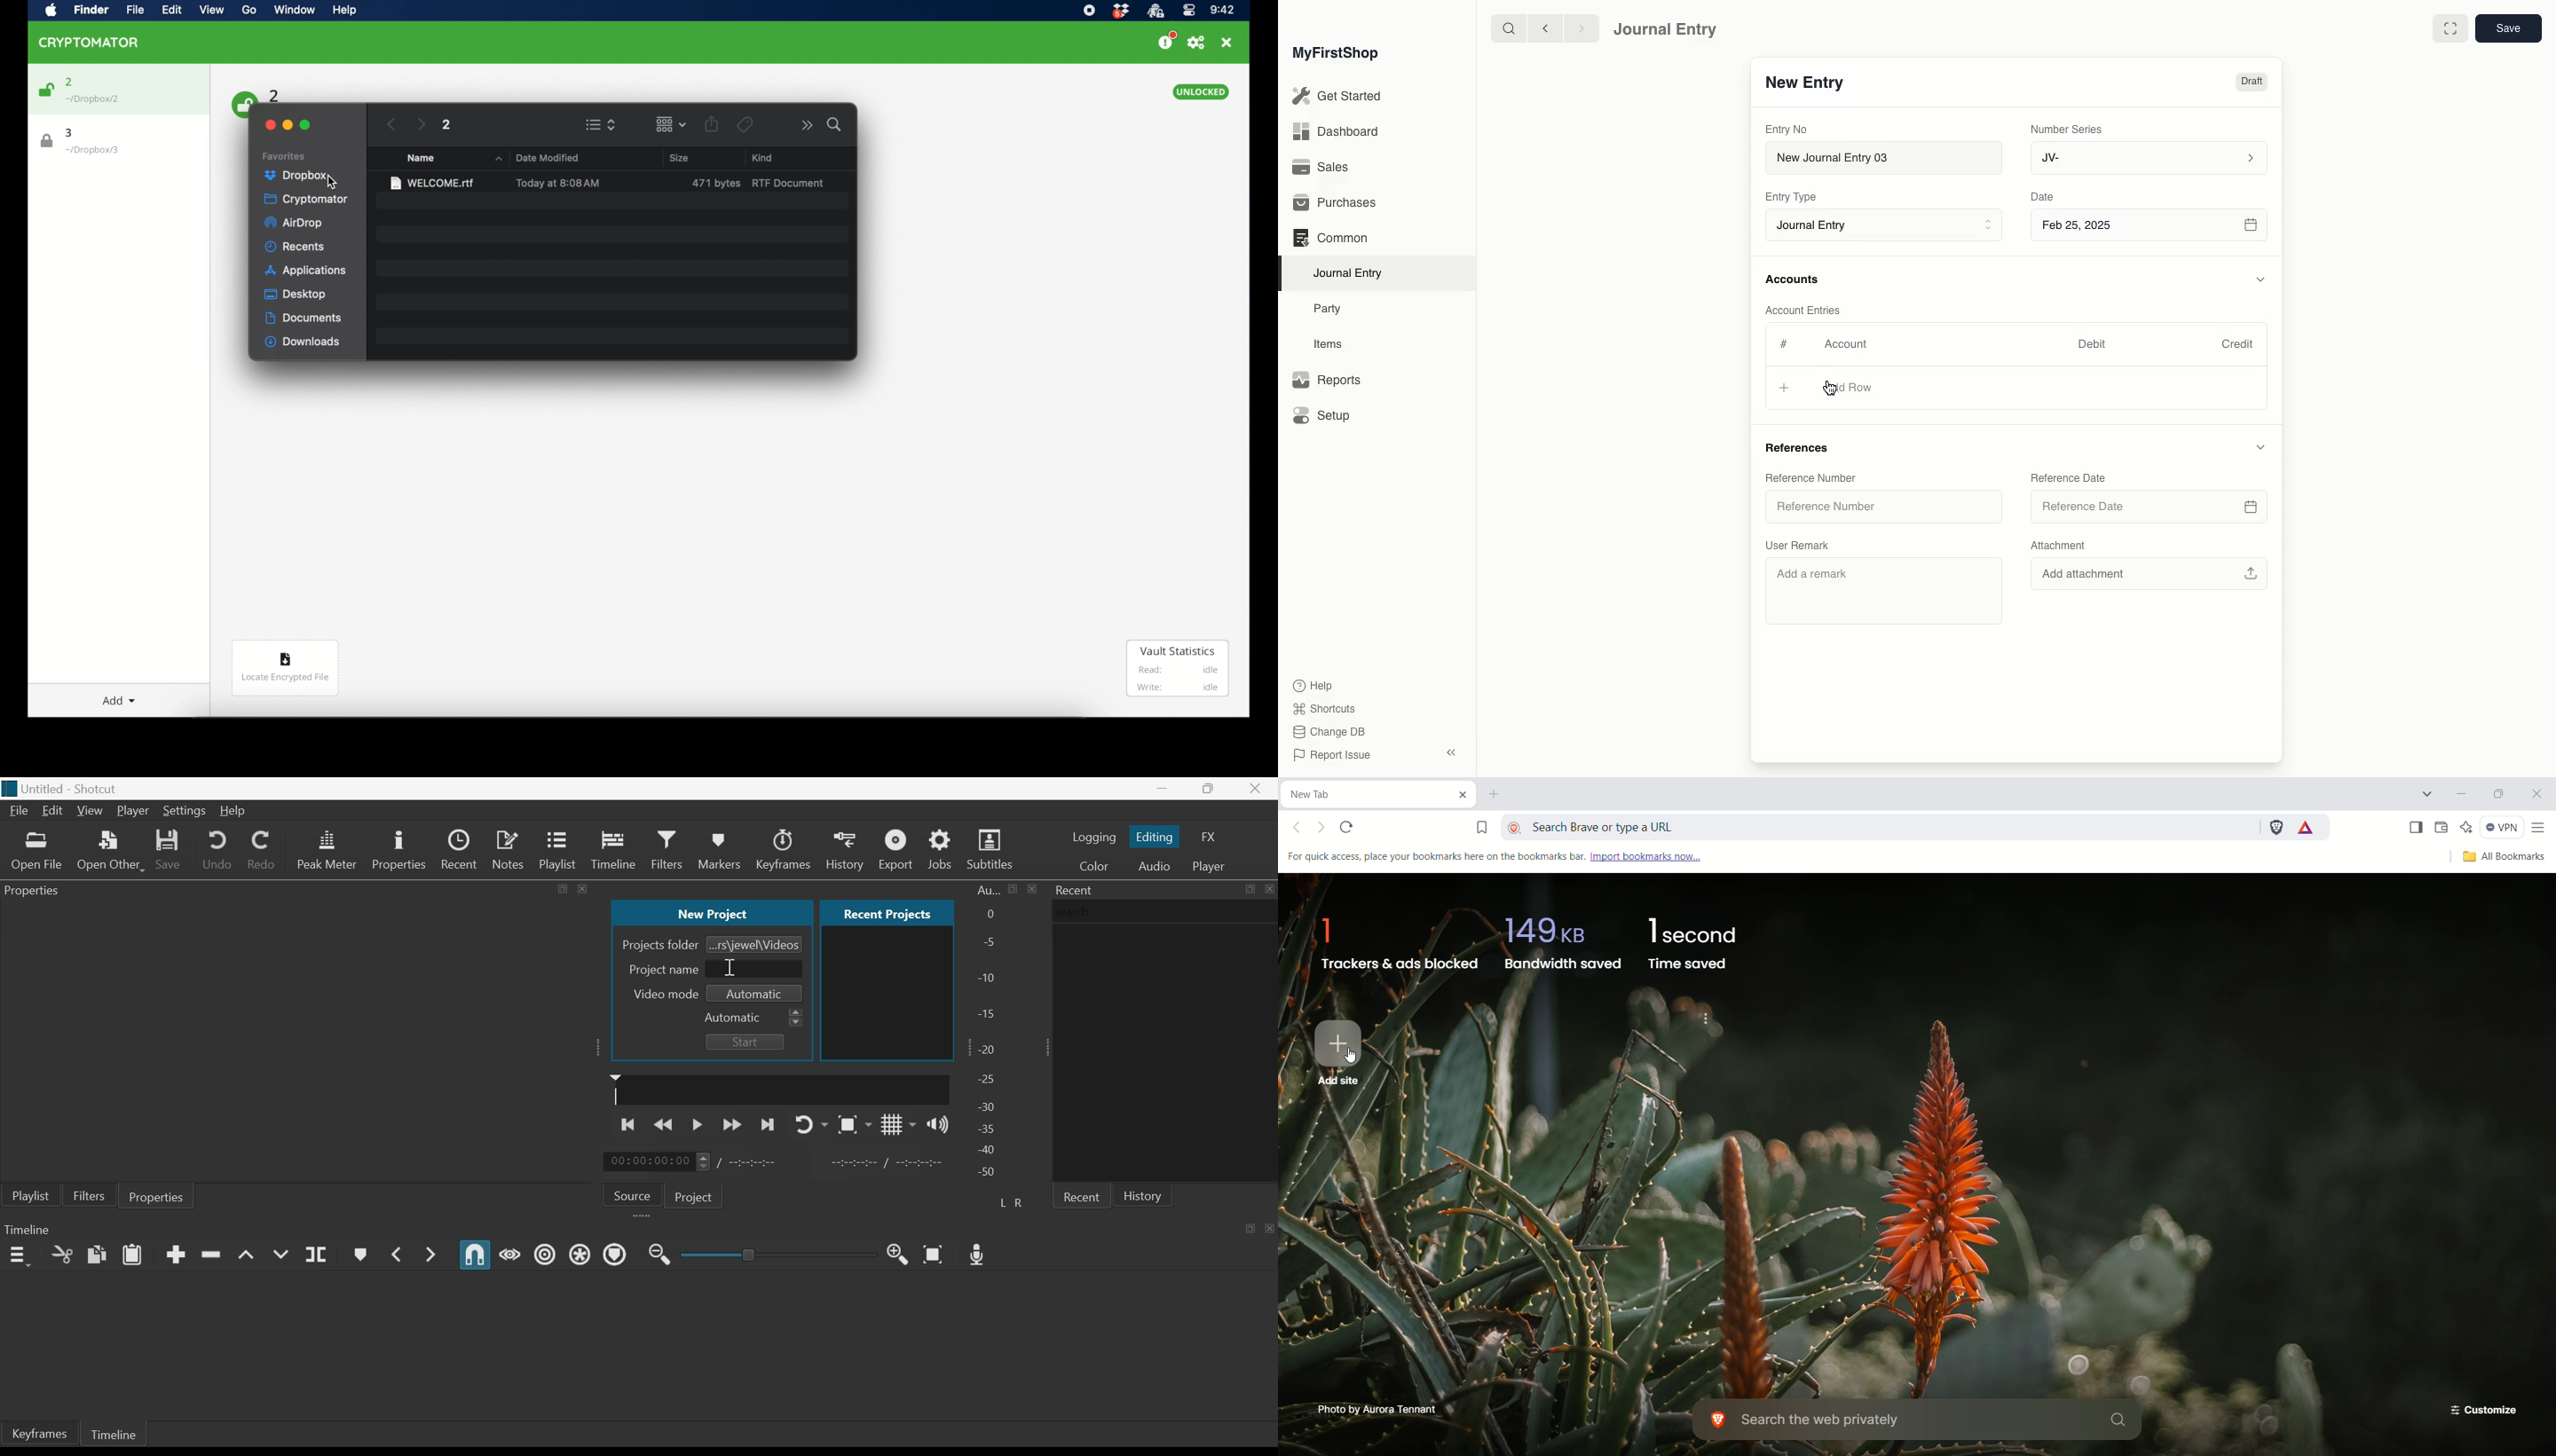 This screenshot has height=1456, width=2576. Describe the element at coordinates (660, 945) in the screenshot. I see `Project folder` at that location.